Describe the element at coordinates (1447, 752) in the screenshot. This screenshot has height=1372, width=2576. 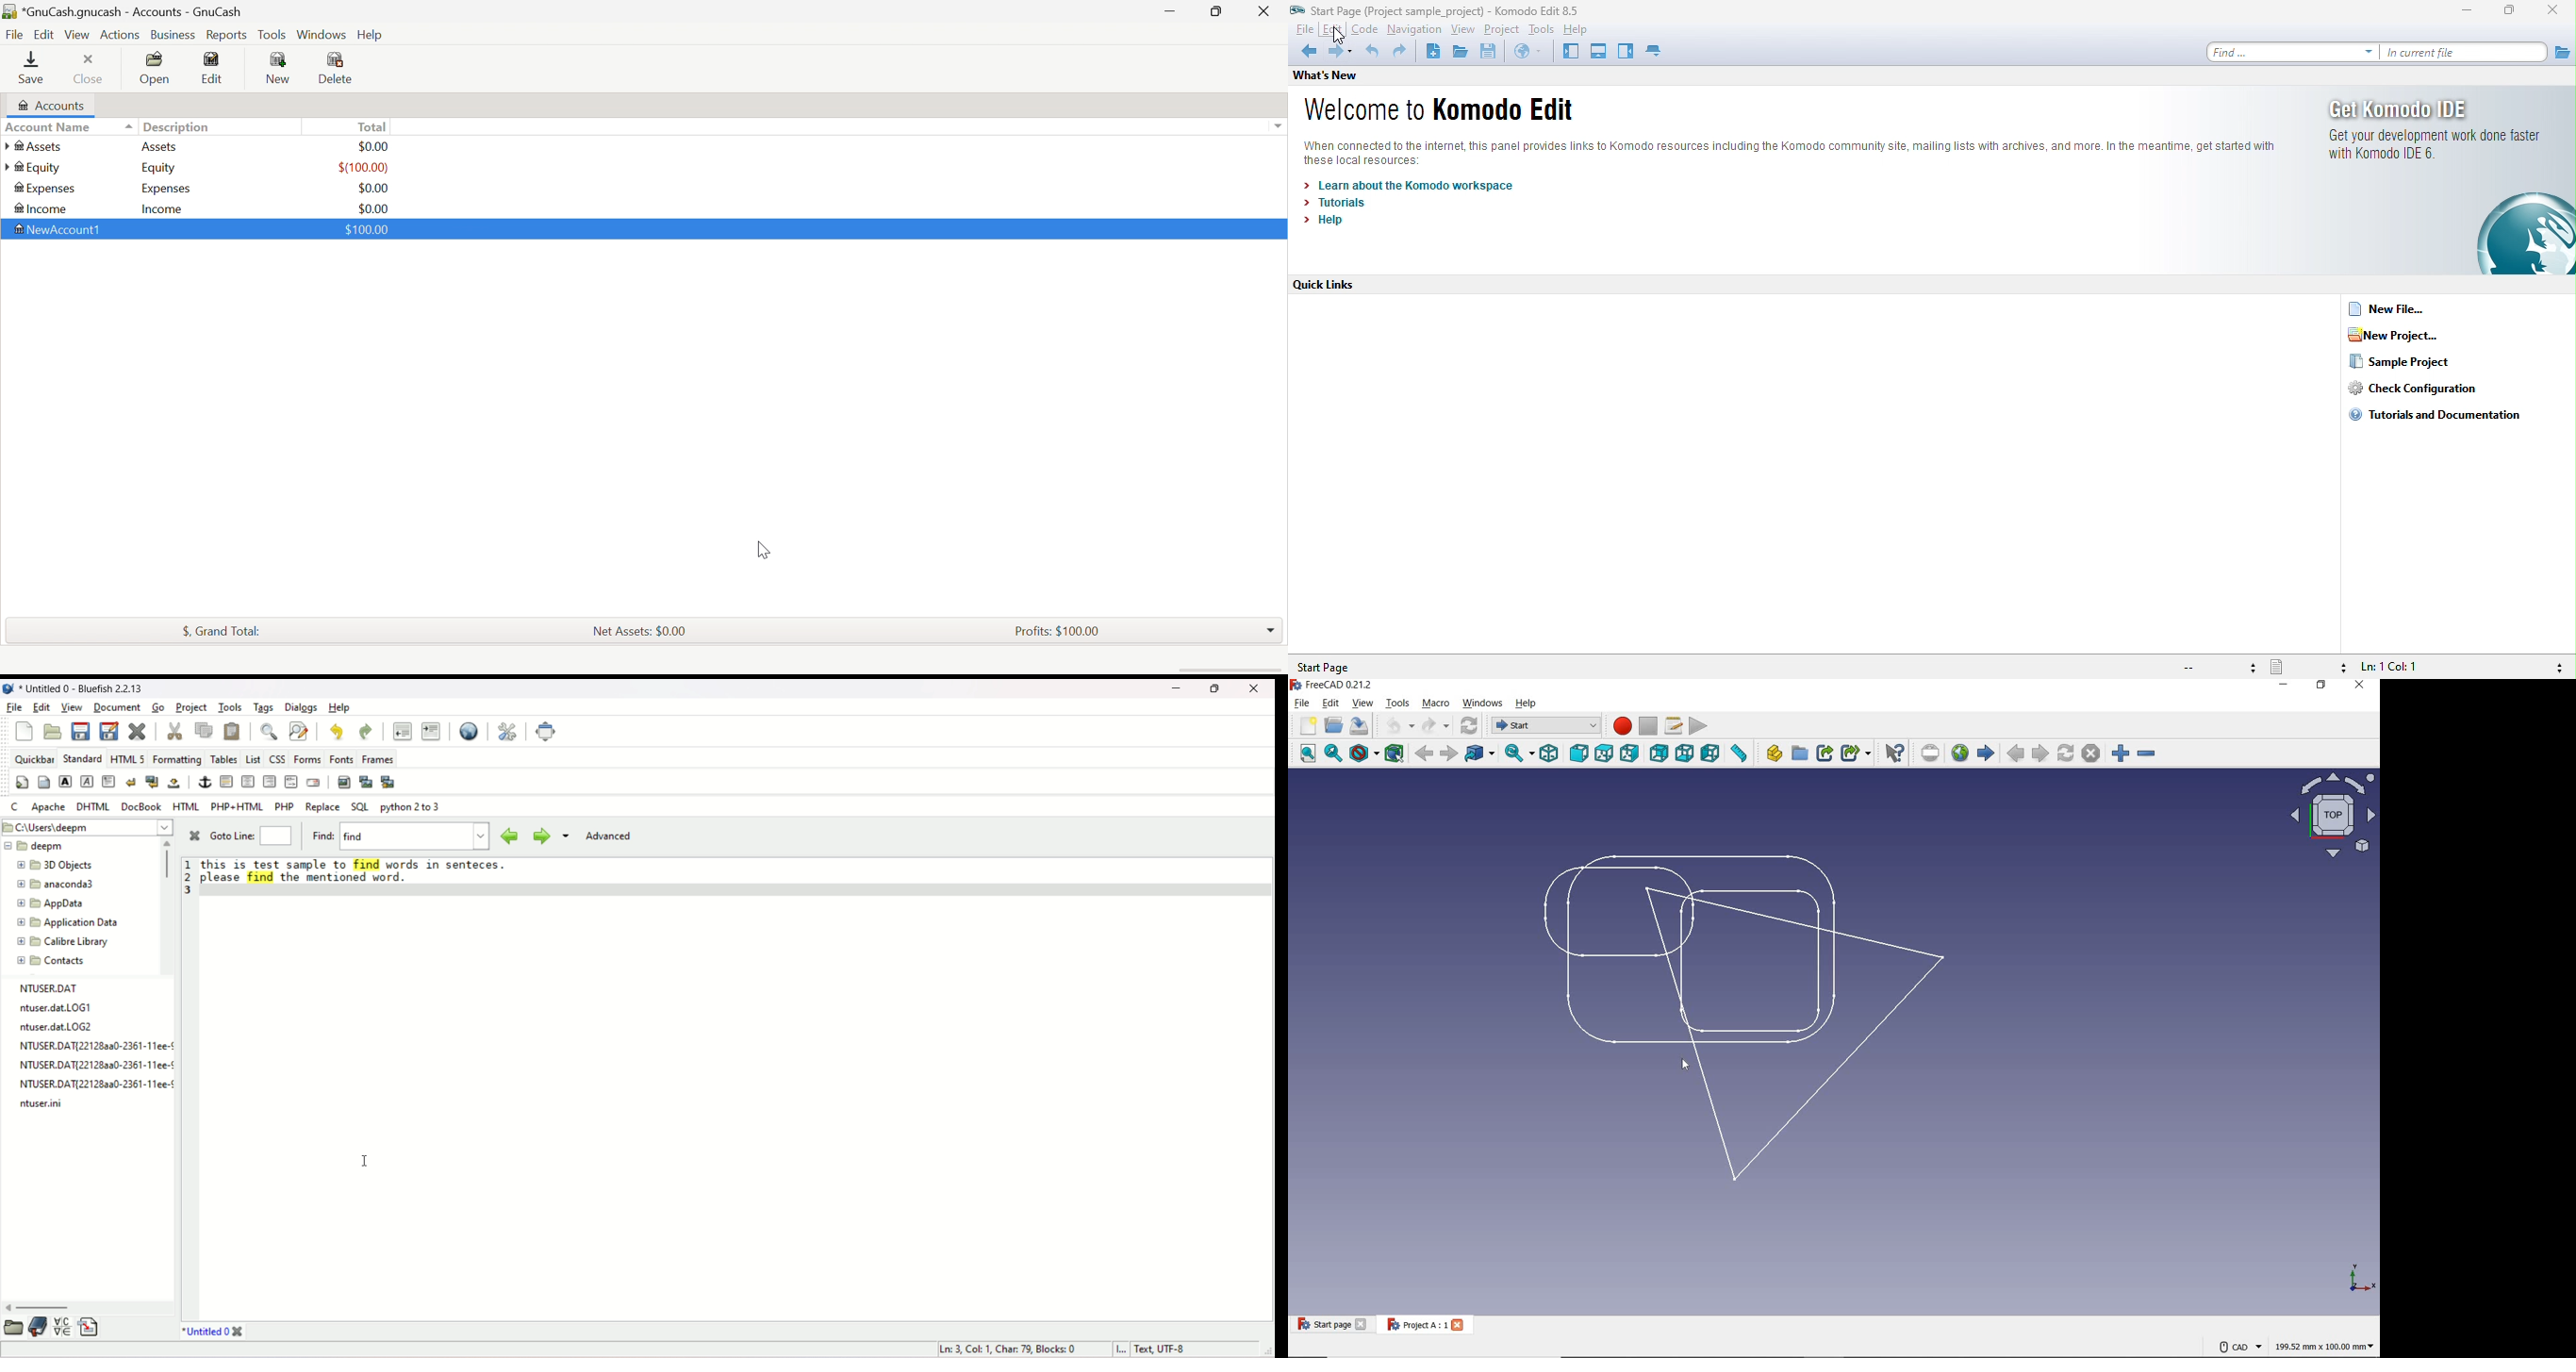
I see `FORWARD` at that location.